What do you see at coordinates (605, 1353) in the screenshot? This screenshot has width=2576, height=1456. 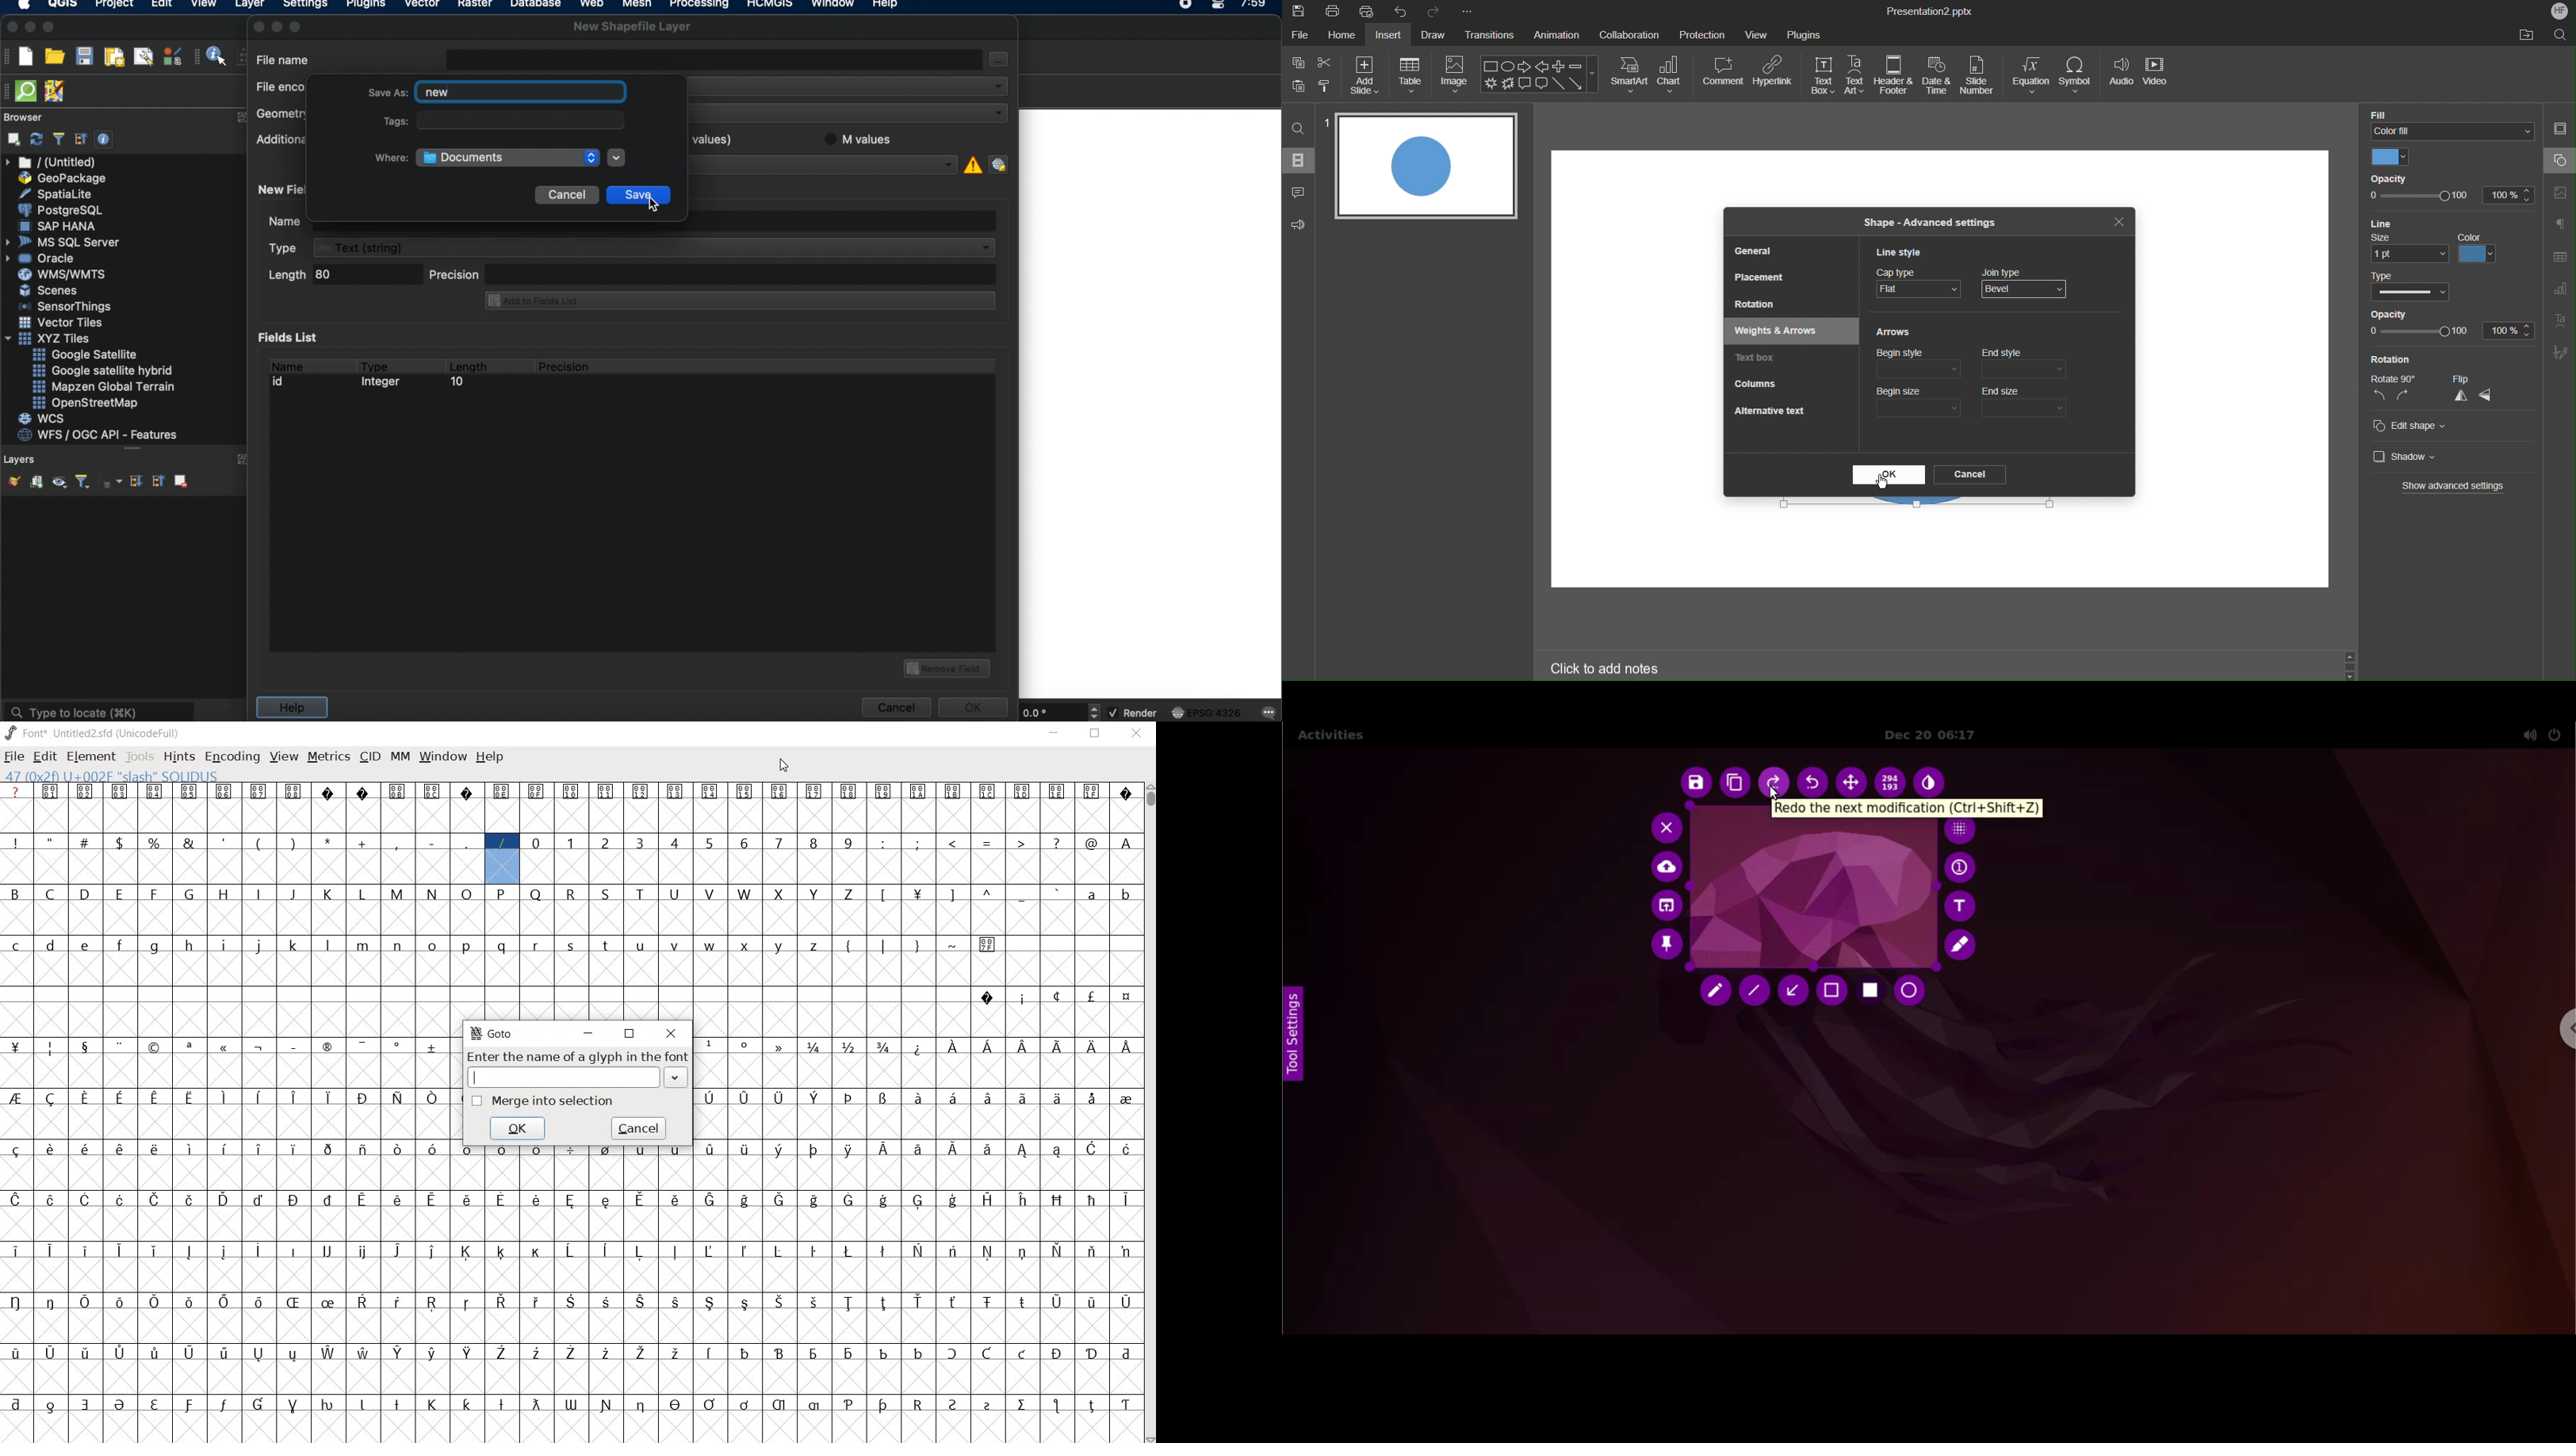 I see `glyph` at bounding box center [605, 1353].